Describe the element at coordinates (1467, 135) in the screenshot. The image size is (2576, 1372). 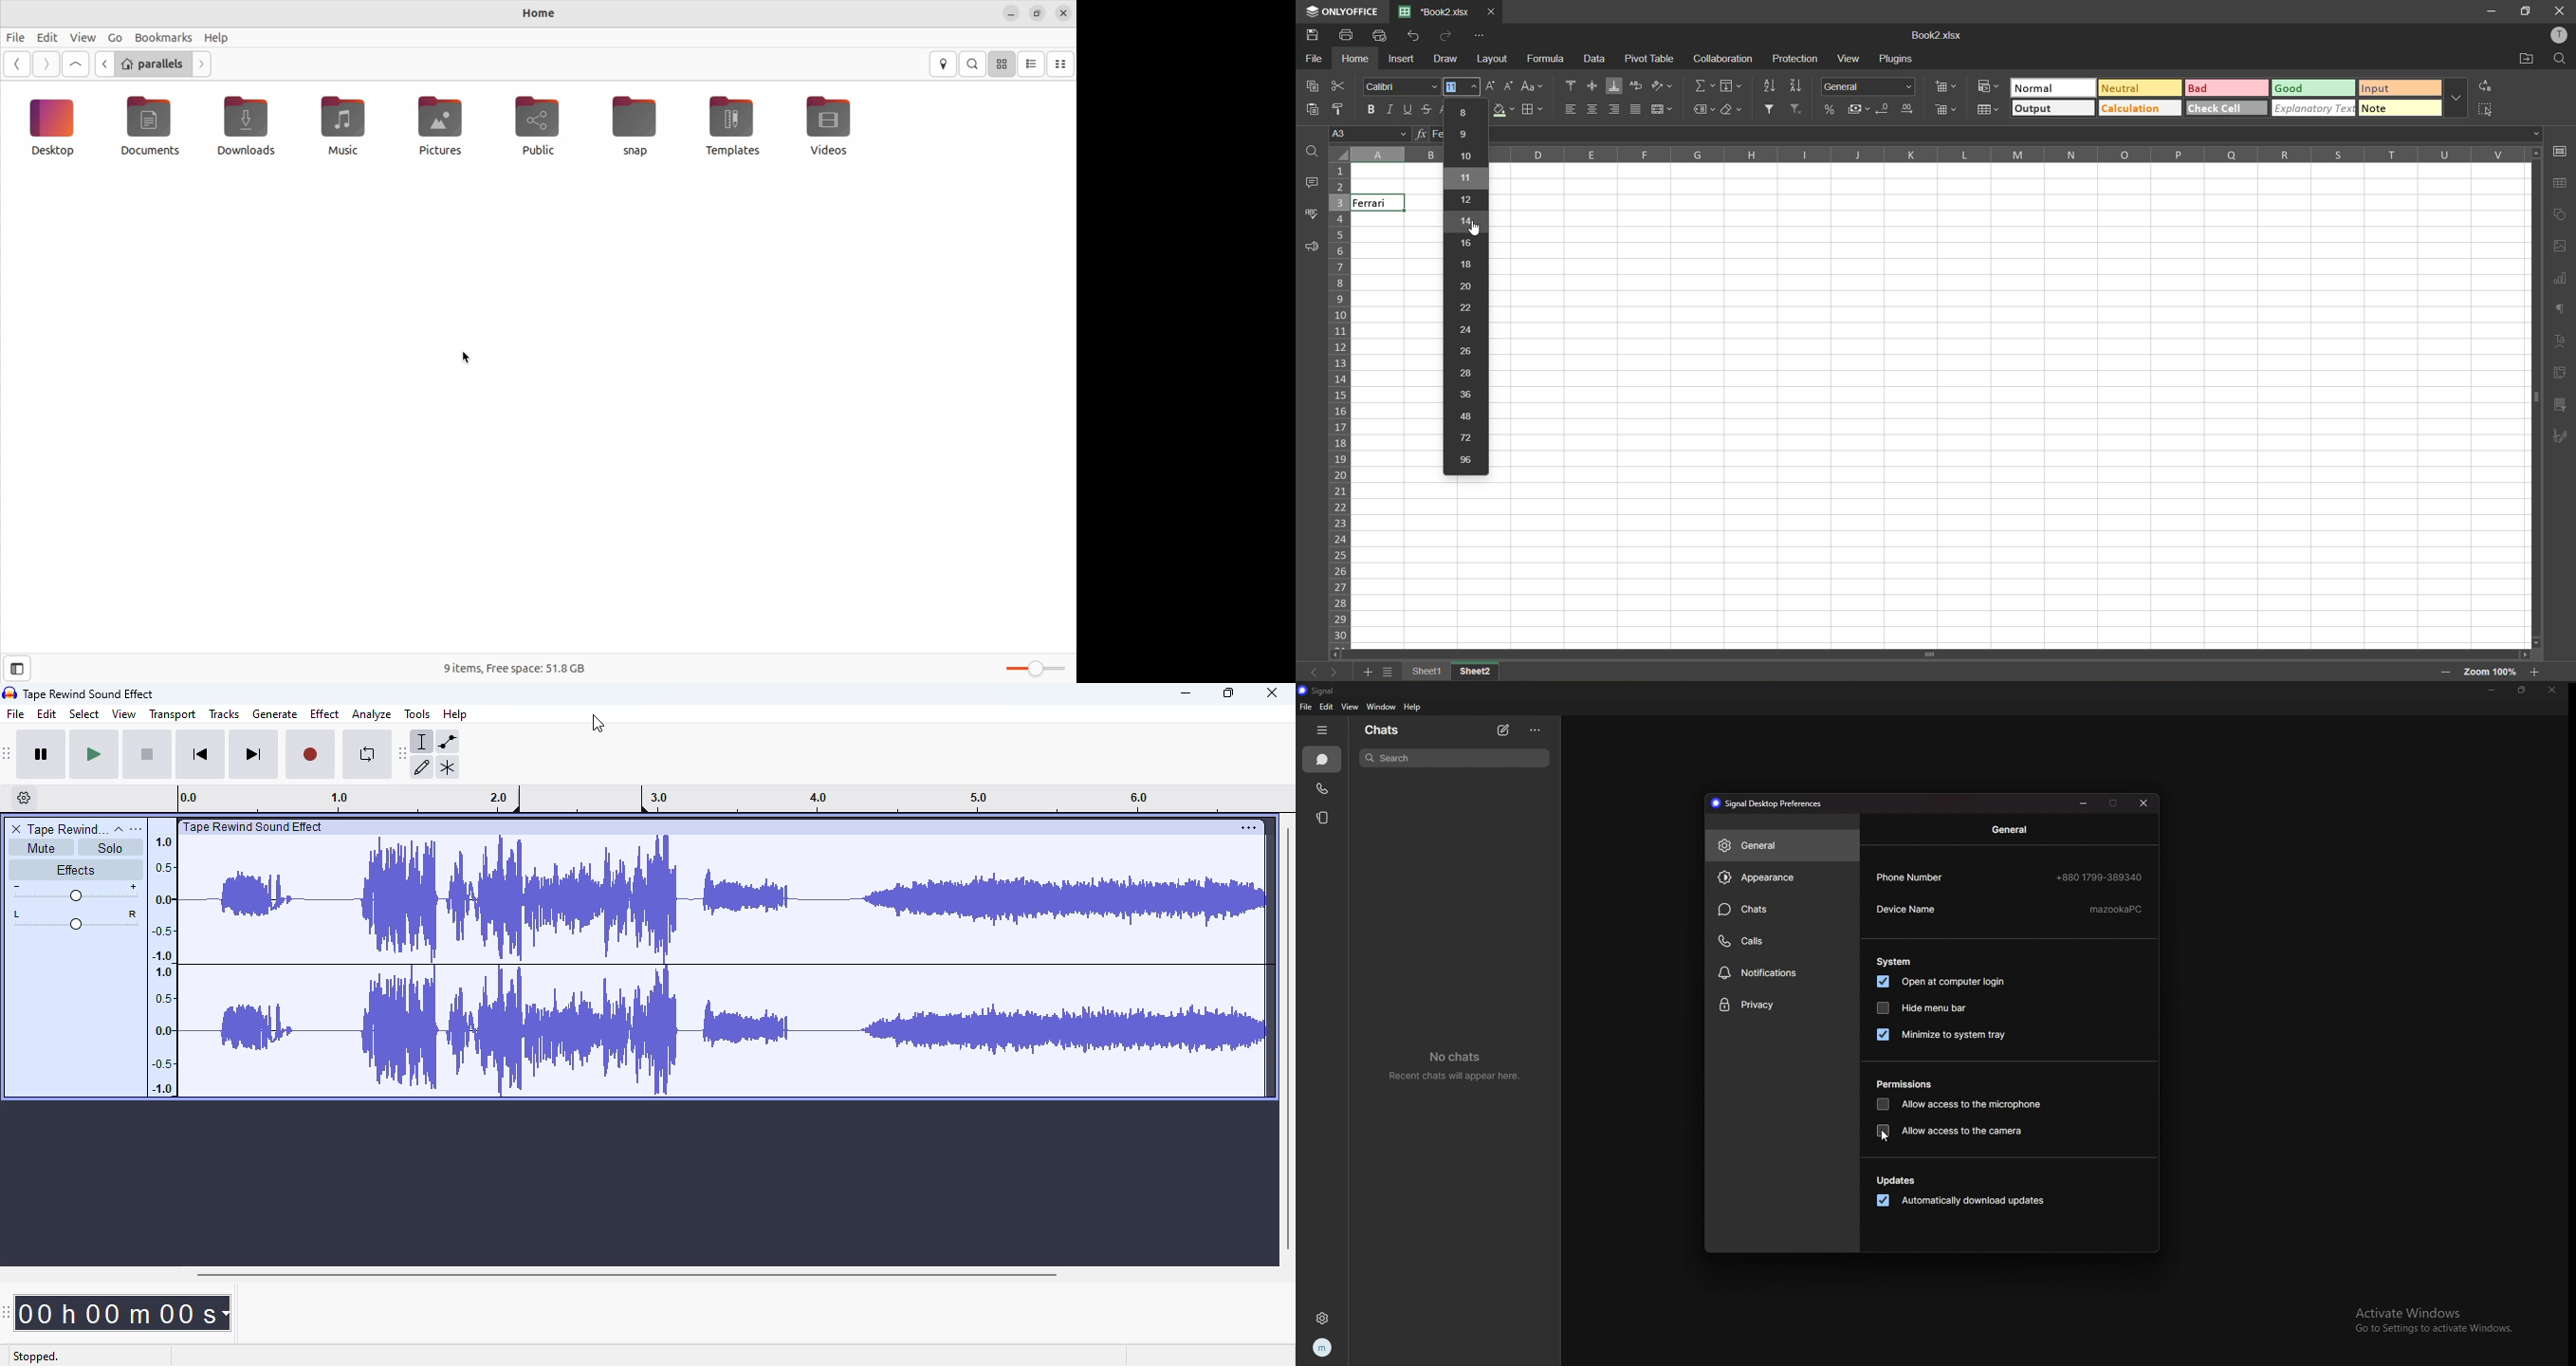
I see `9` at that location.